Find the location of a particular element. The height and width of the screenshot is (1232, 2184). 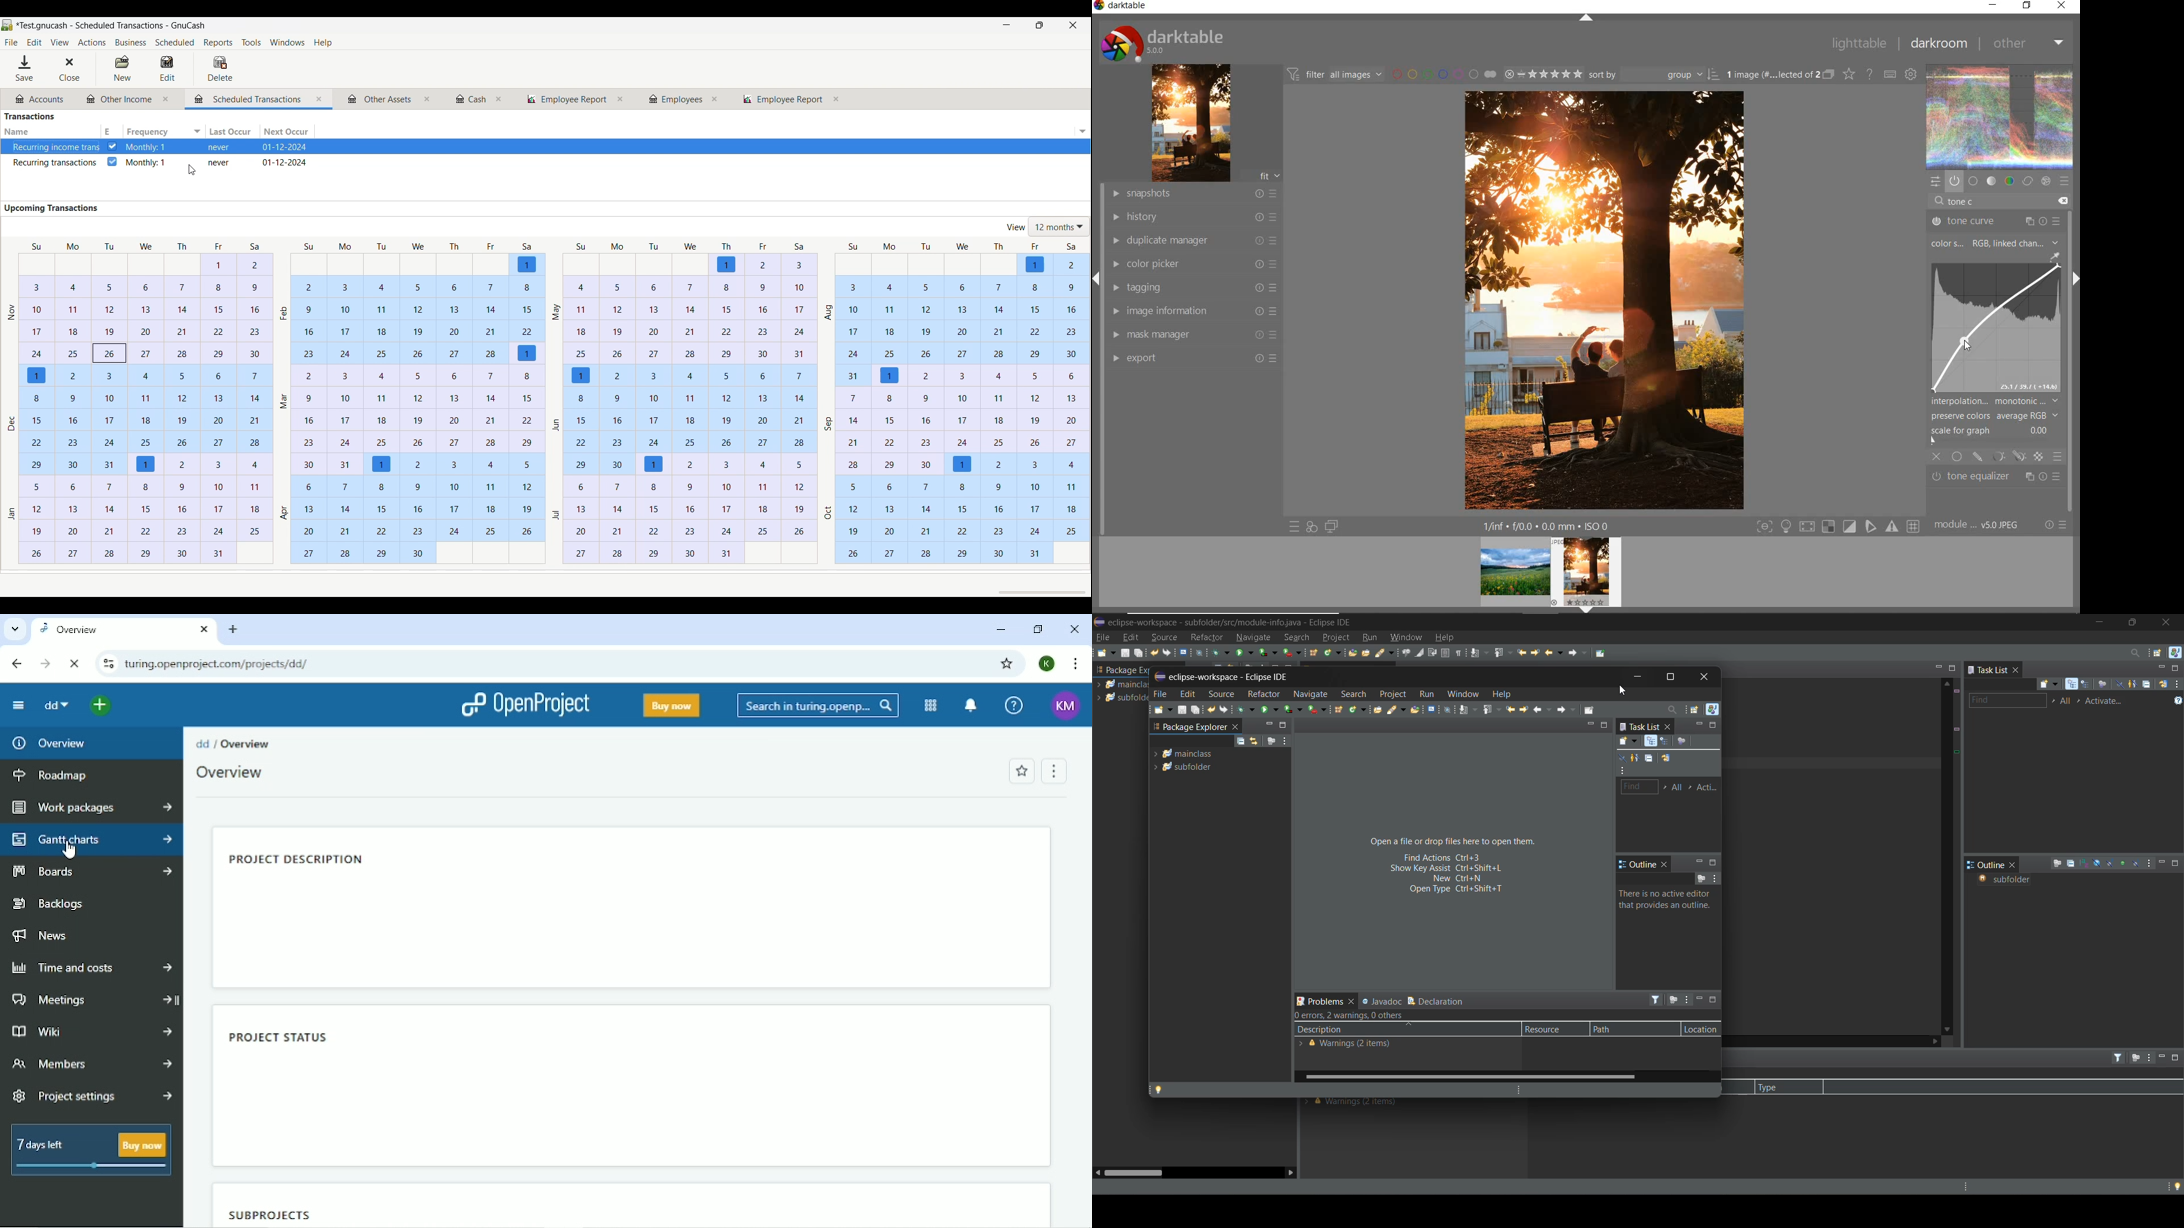

Tools menu is located at coordinates (254, 43).